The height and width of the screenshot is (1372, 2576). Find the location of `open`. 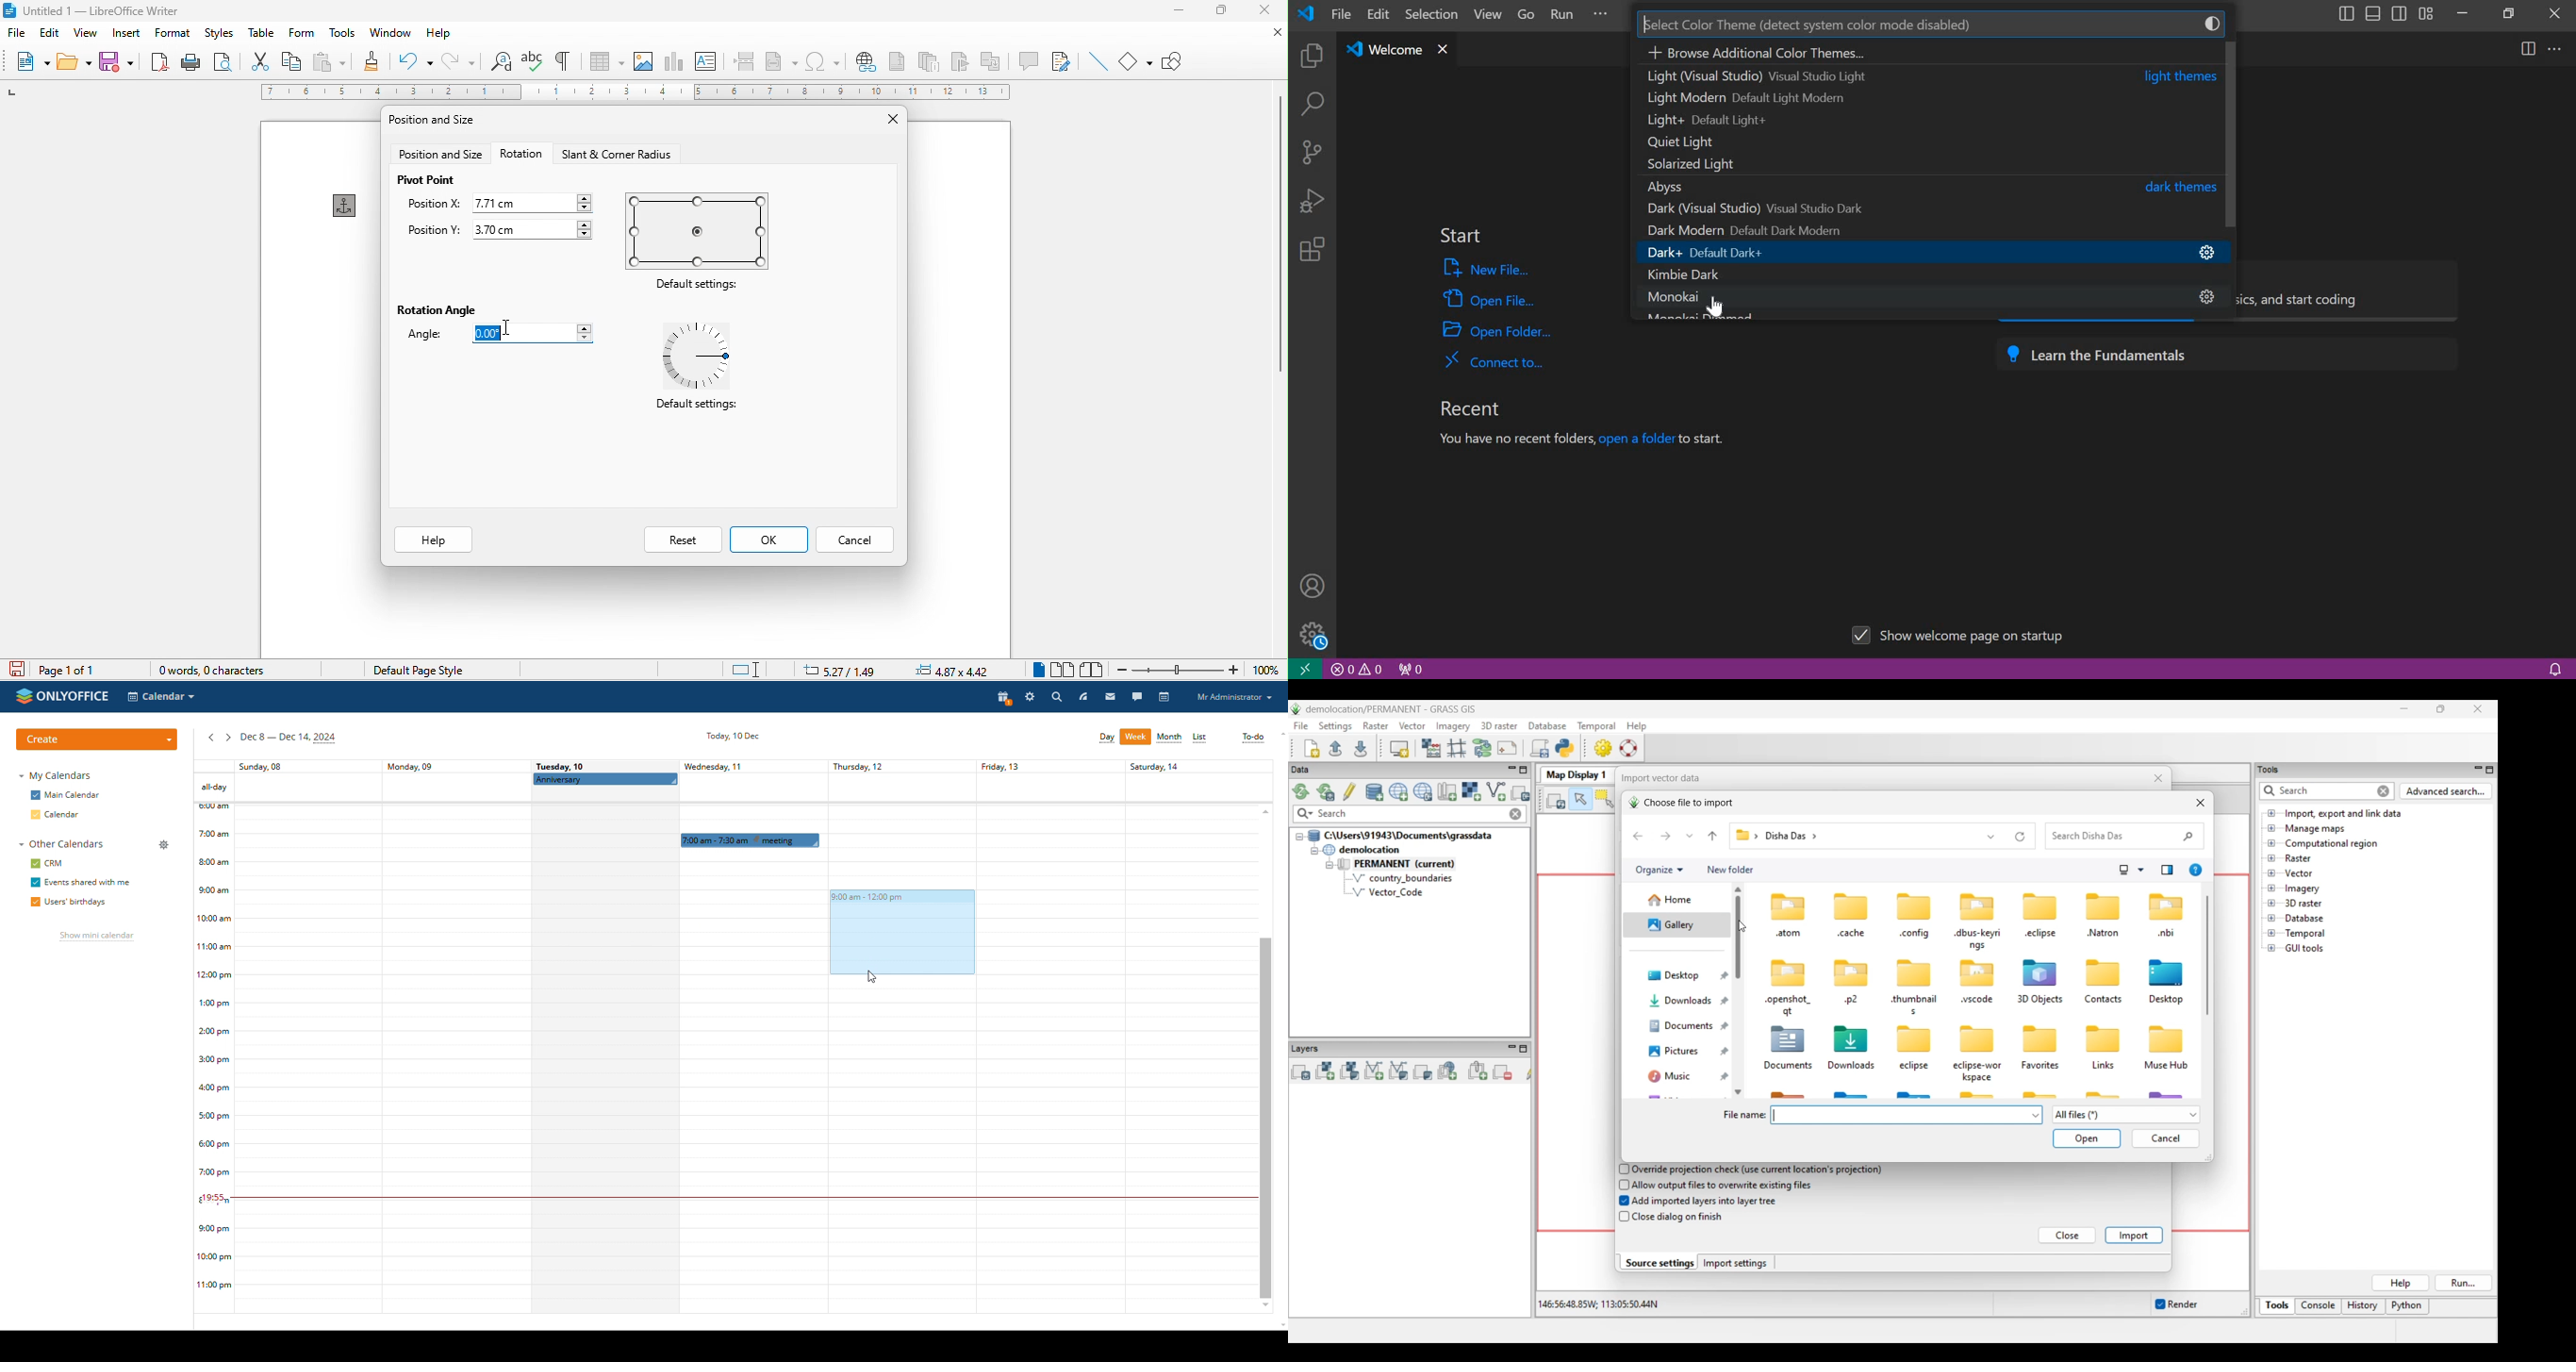

open is located at coordinates (74, 60).